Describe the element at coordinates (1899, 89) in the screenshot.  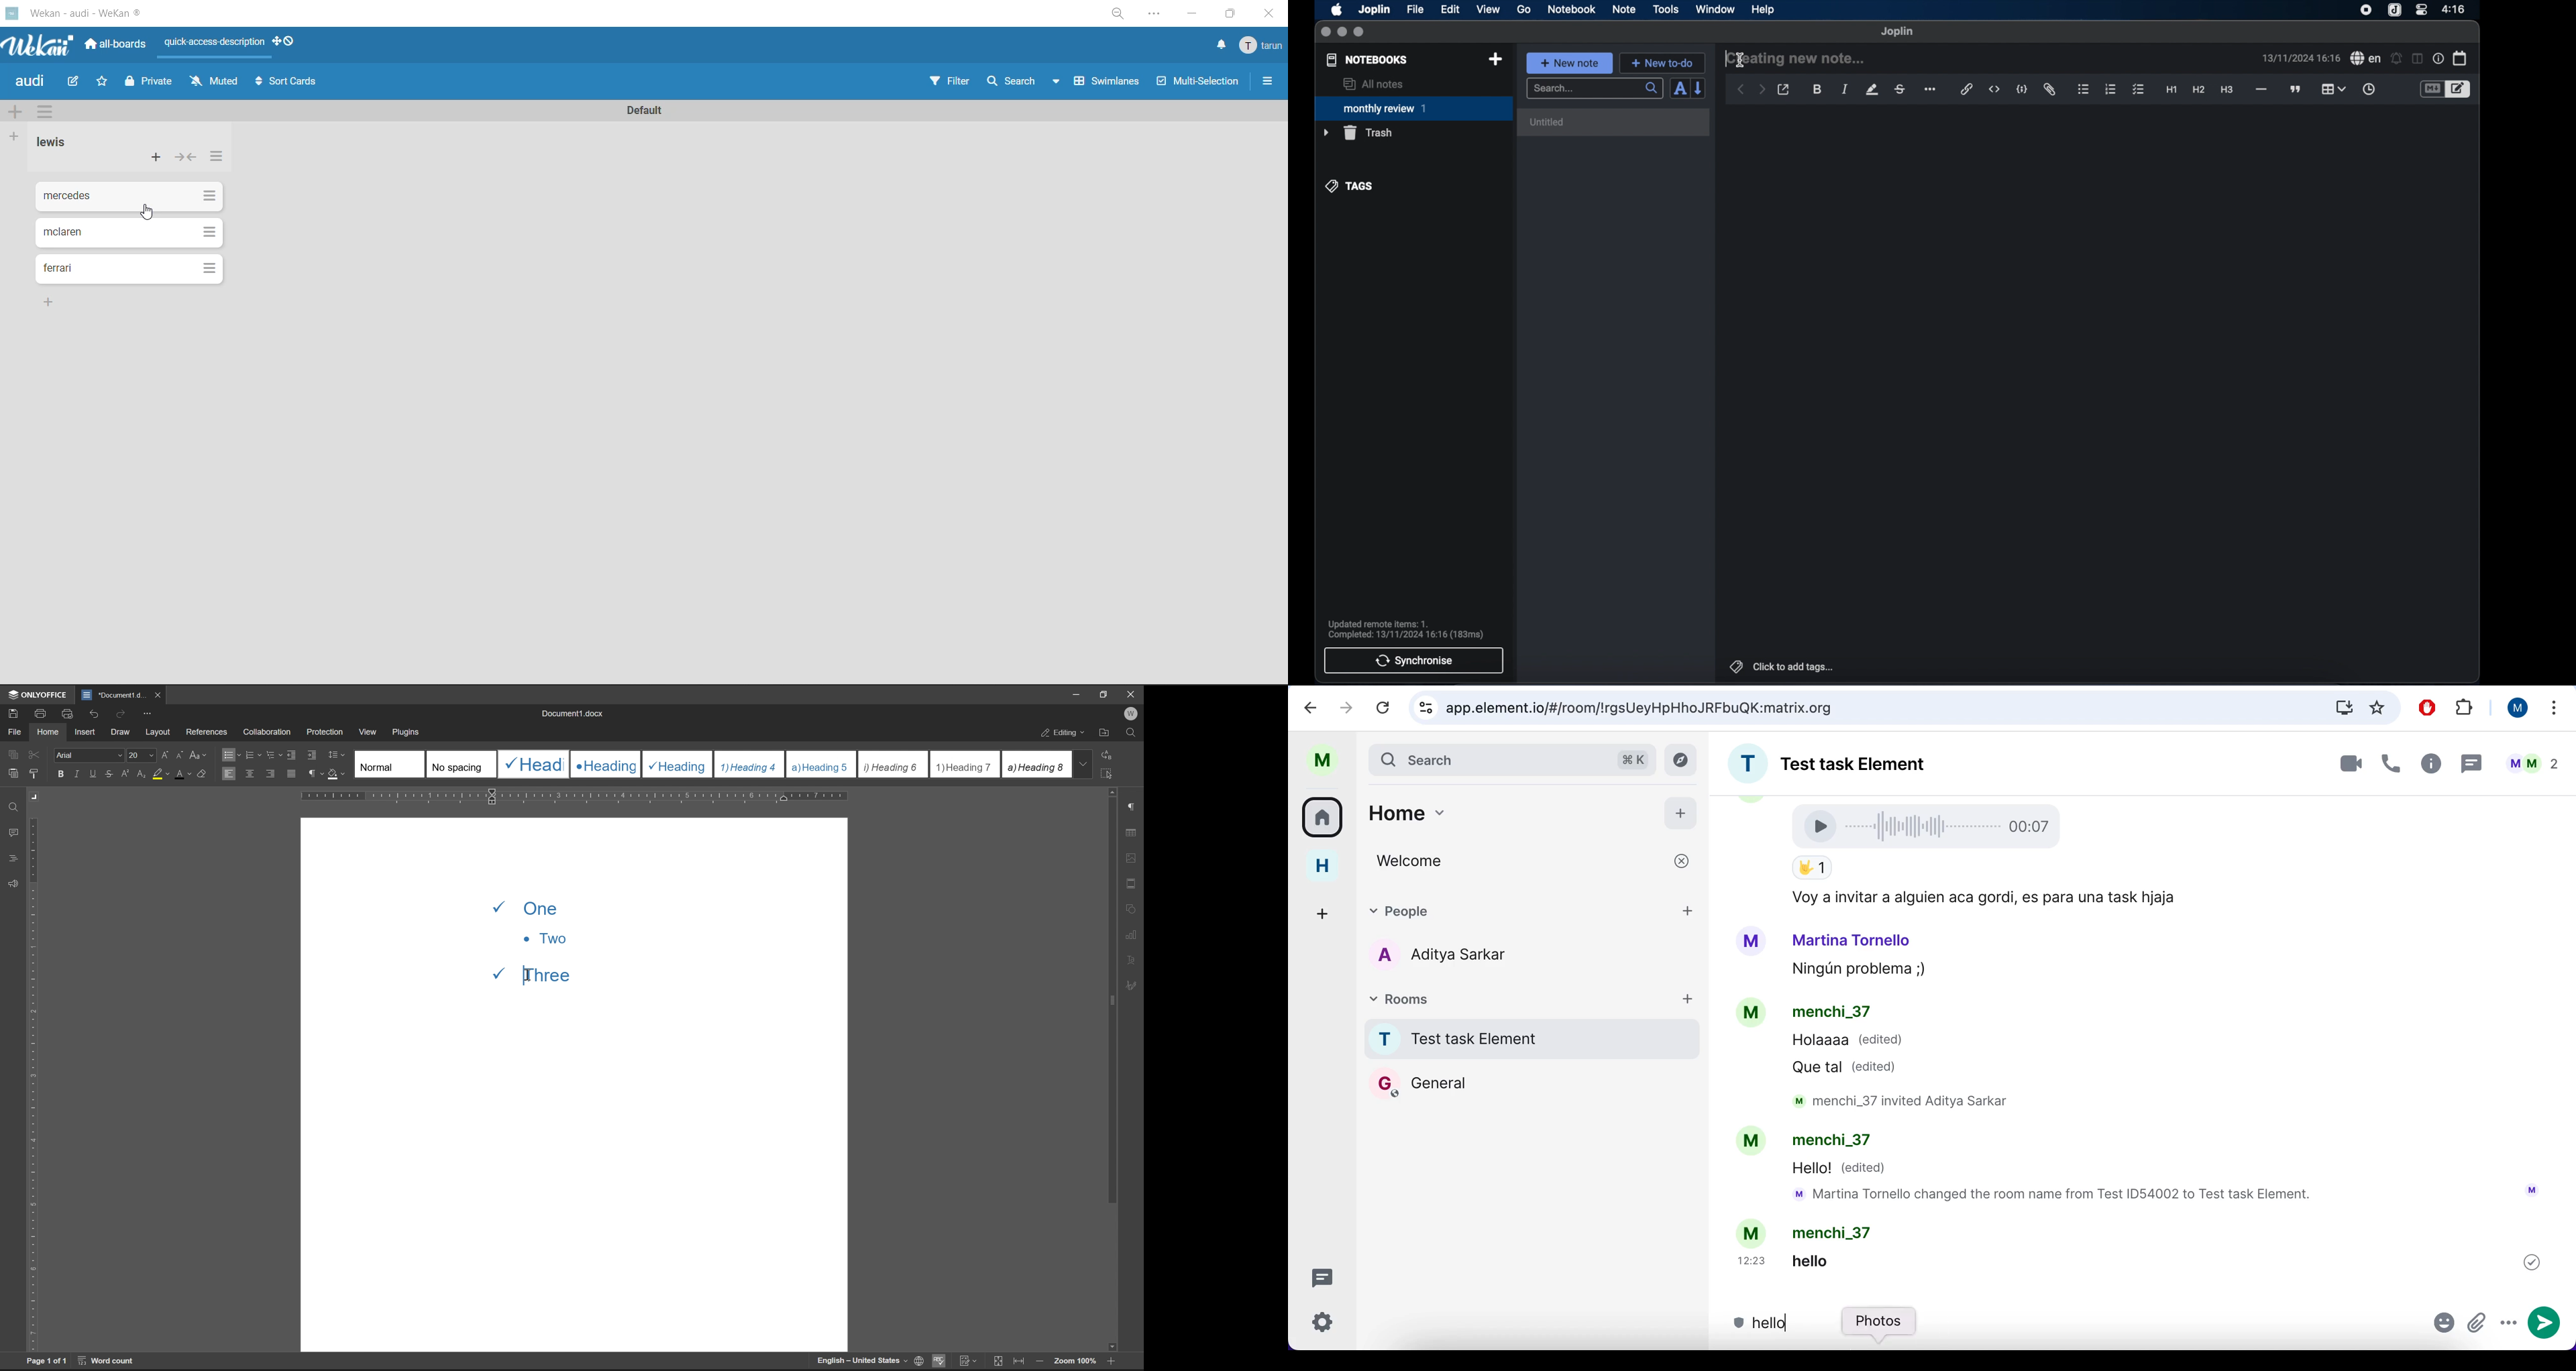
I see `strikethrough` at that location.